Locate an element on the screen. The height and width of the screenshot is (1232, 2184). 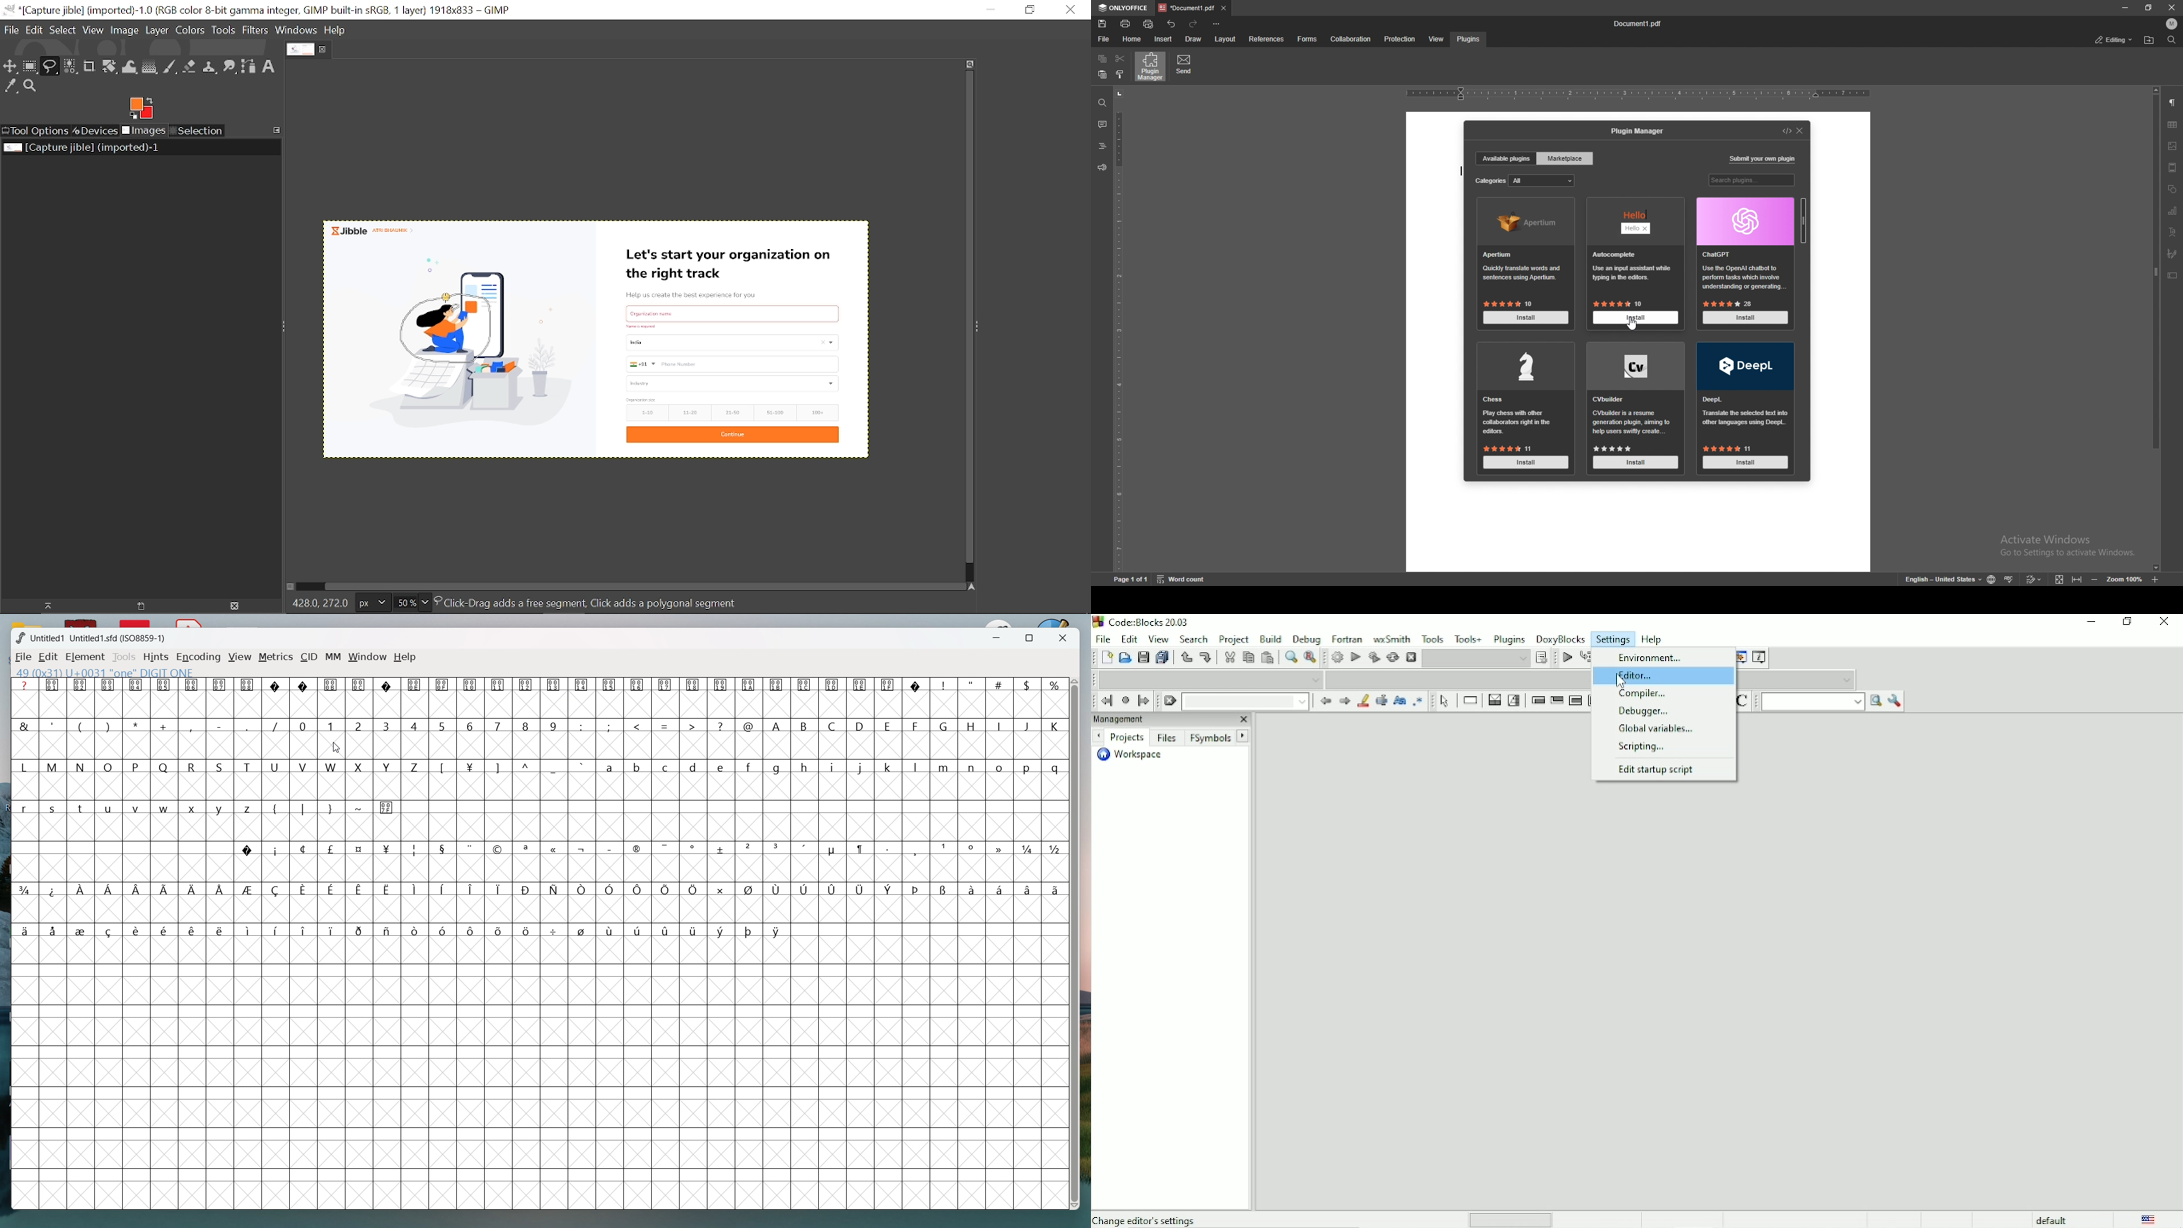
} is located at coordinates (331, 809).